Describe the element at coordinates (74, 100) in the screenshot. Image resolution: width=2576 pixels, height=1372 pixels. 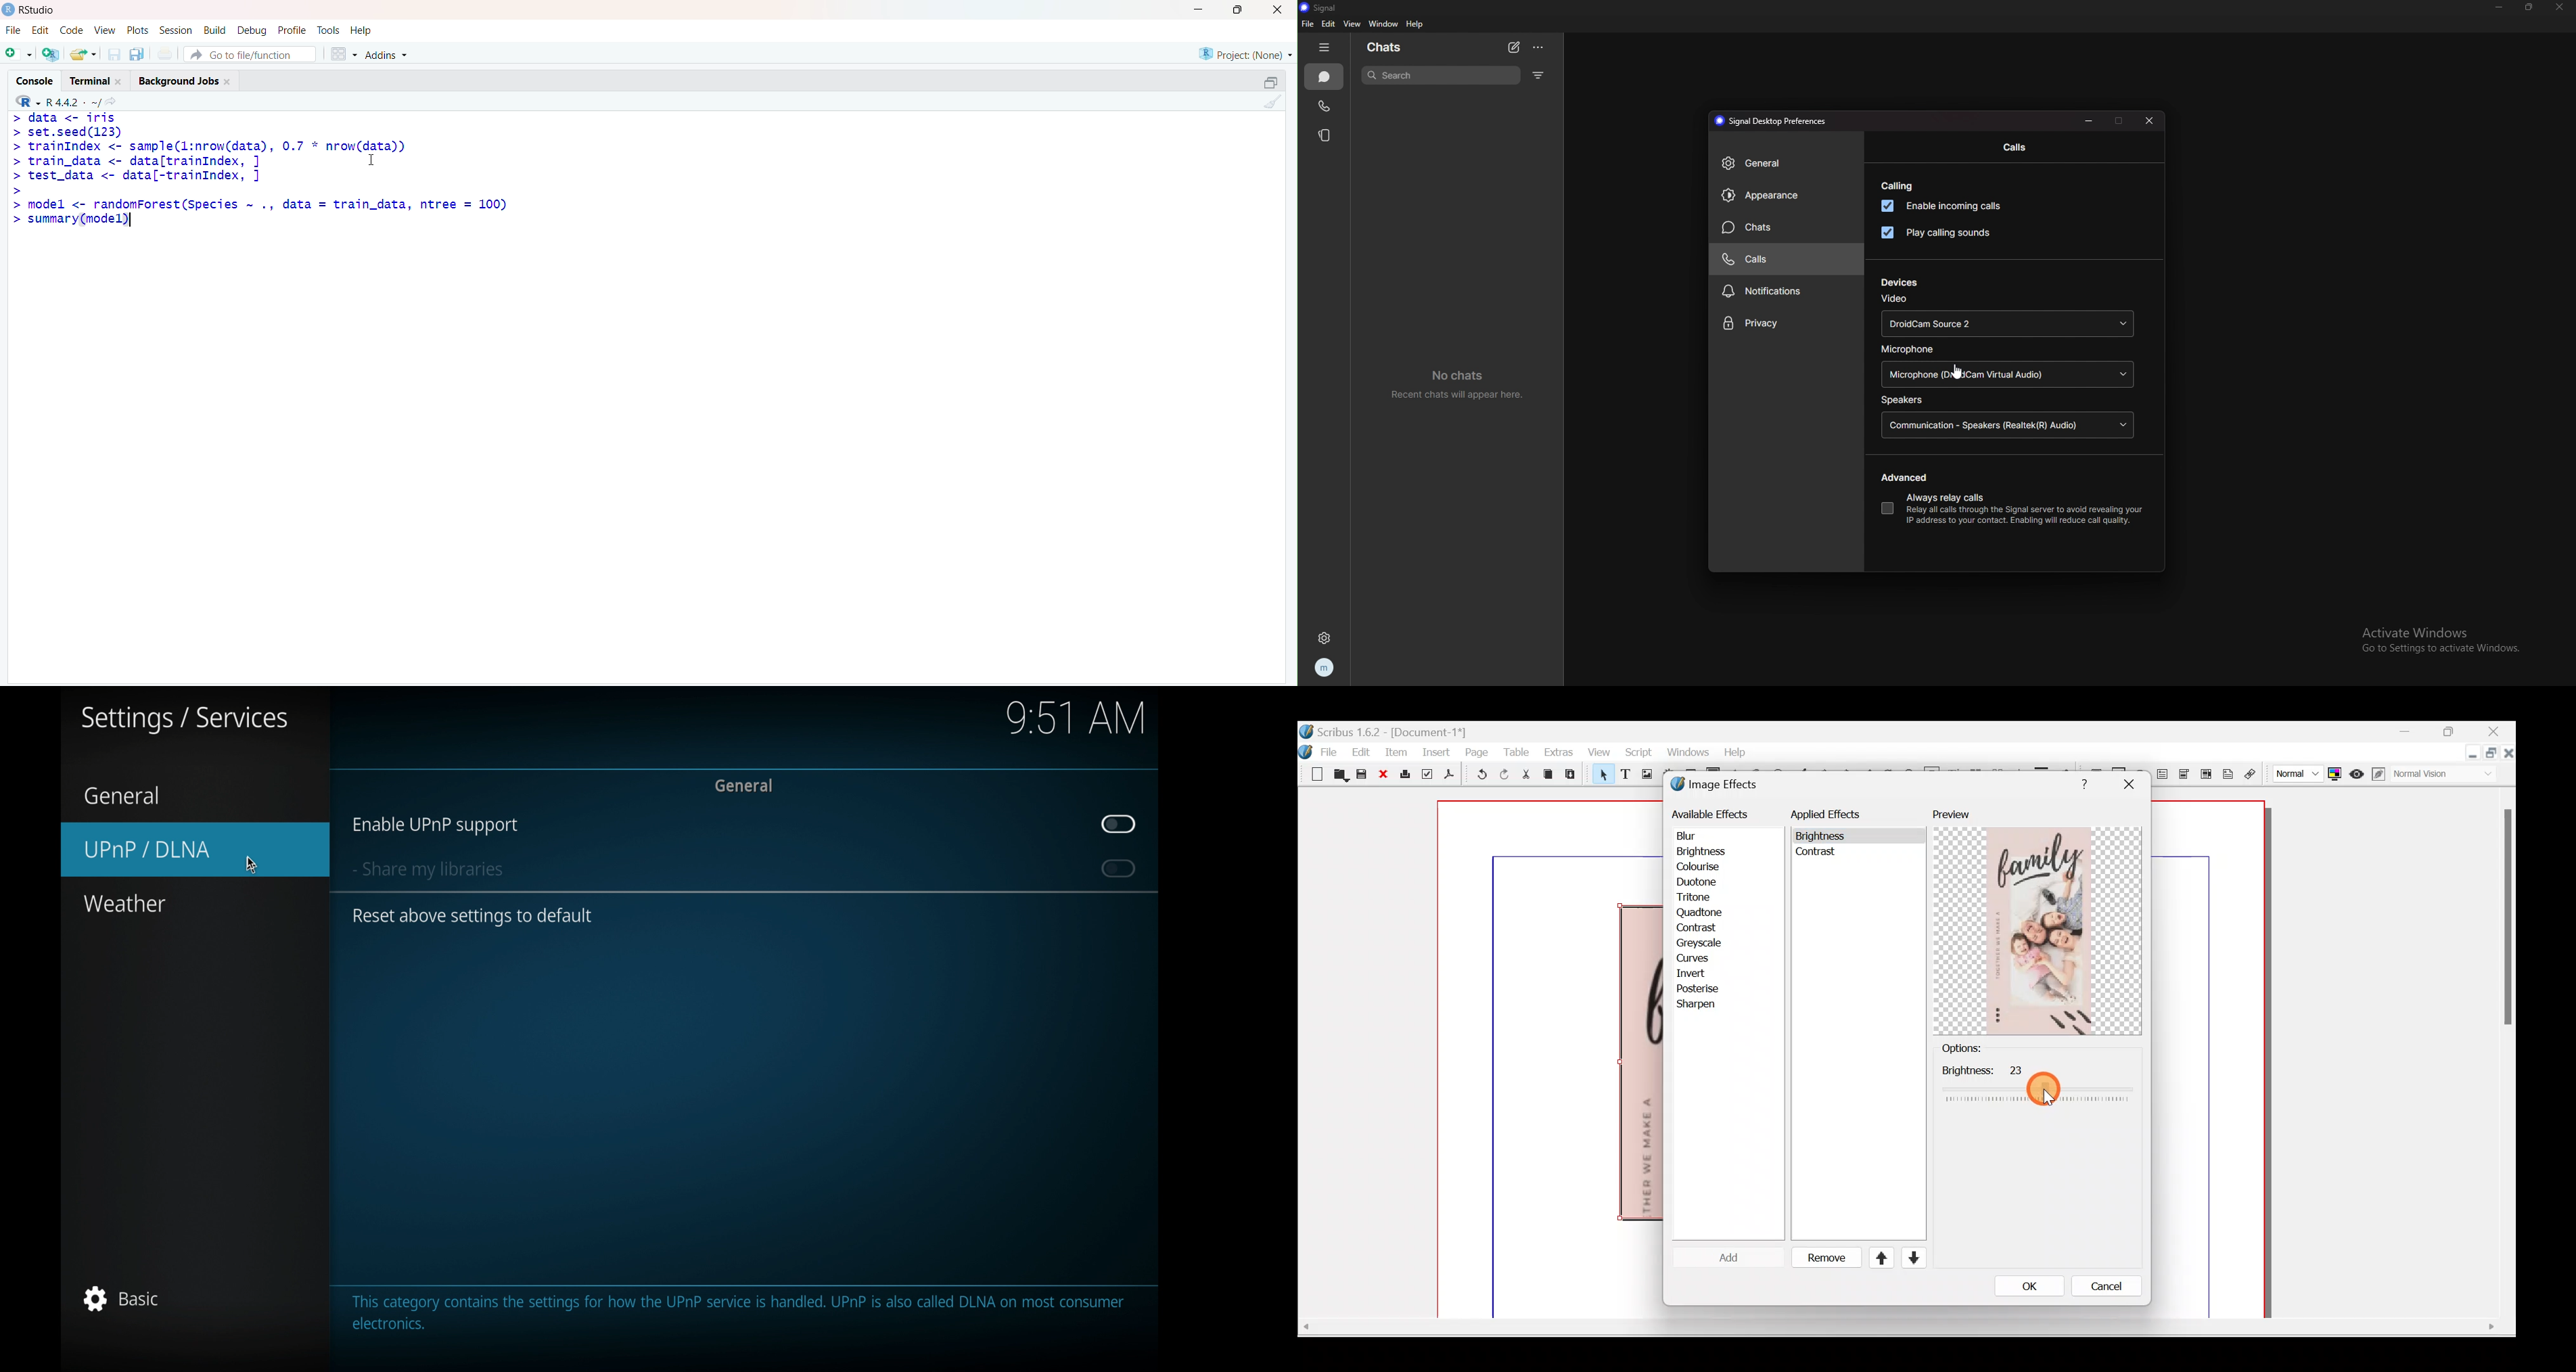
I see `R.4.4.2. ~/` at that location.